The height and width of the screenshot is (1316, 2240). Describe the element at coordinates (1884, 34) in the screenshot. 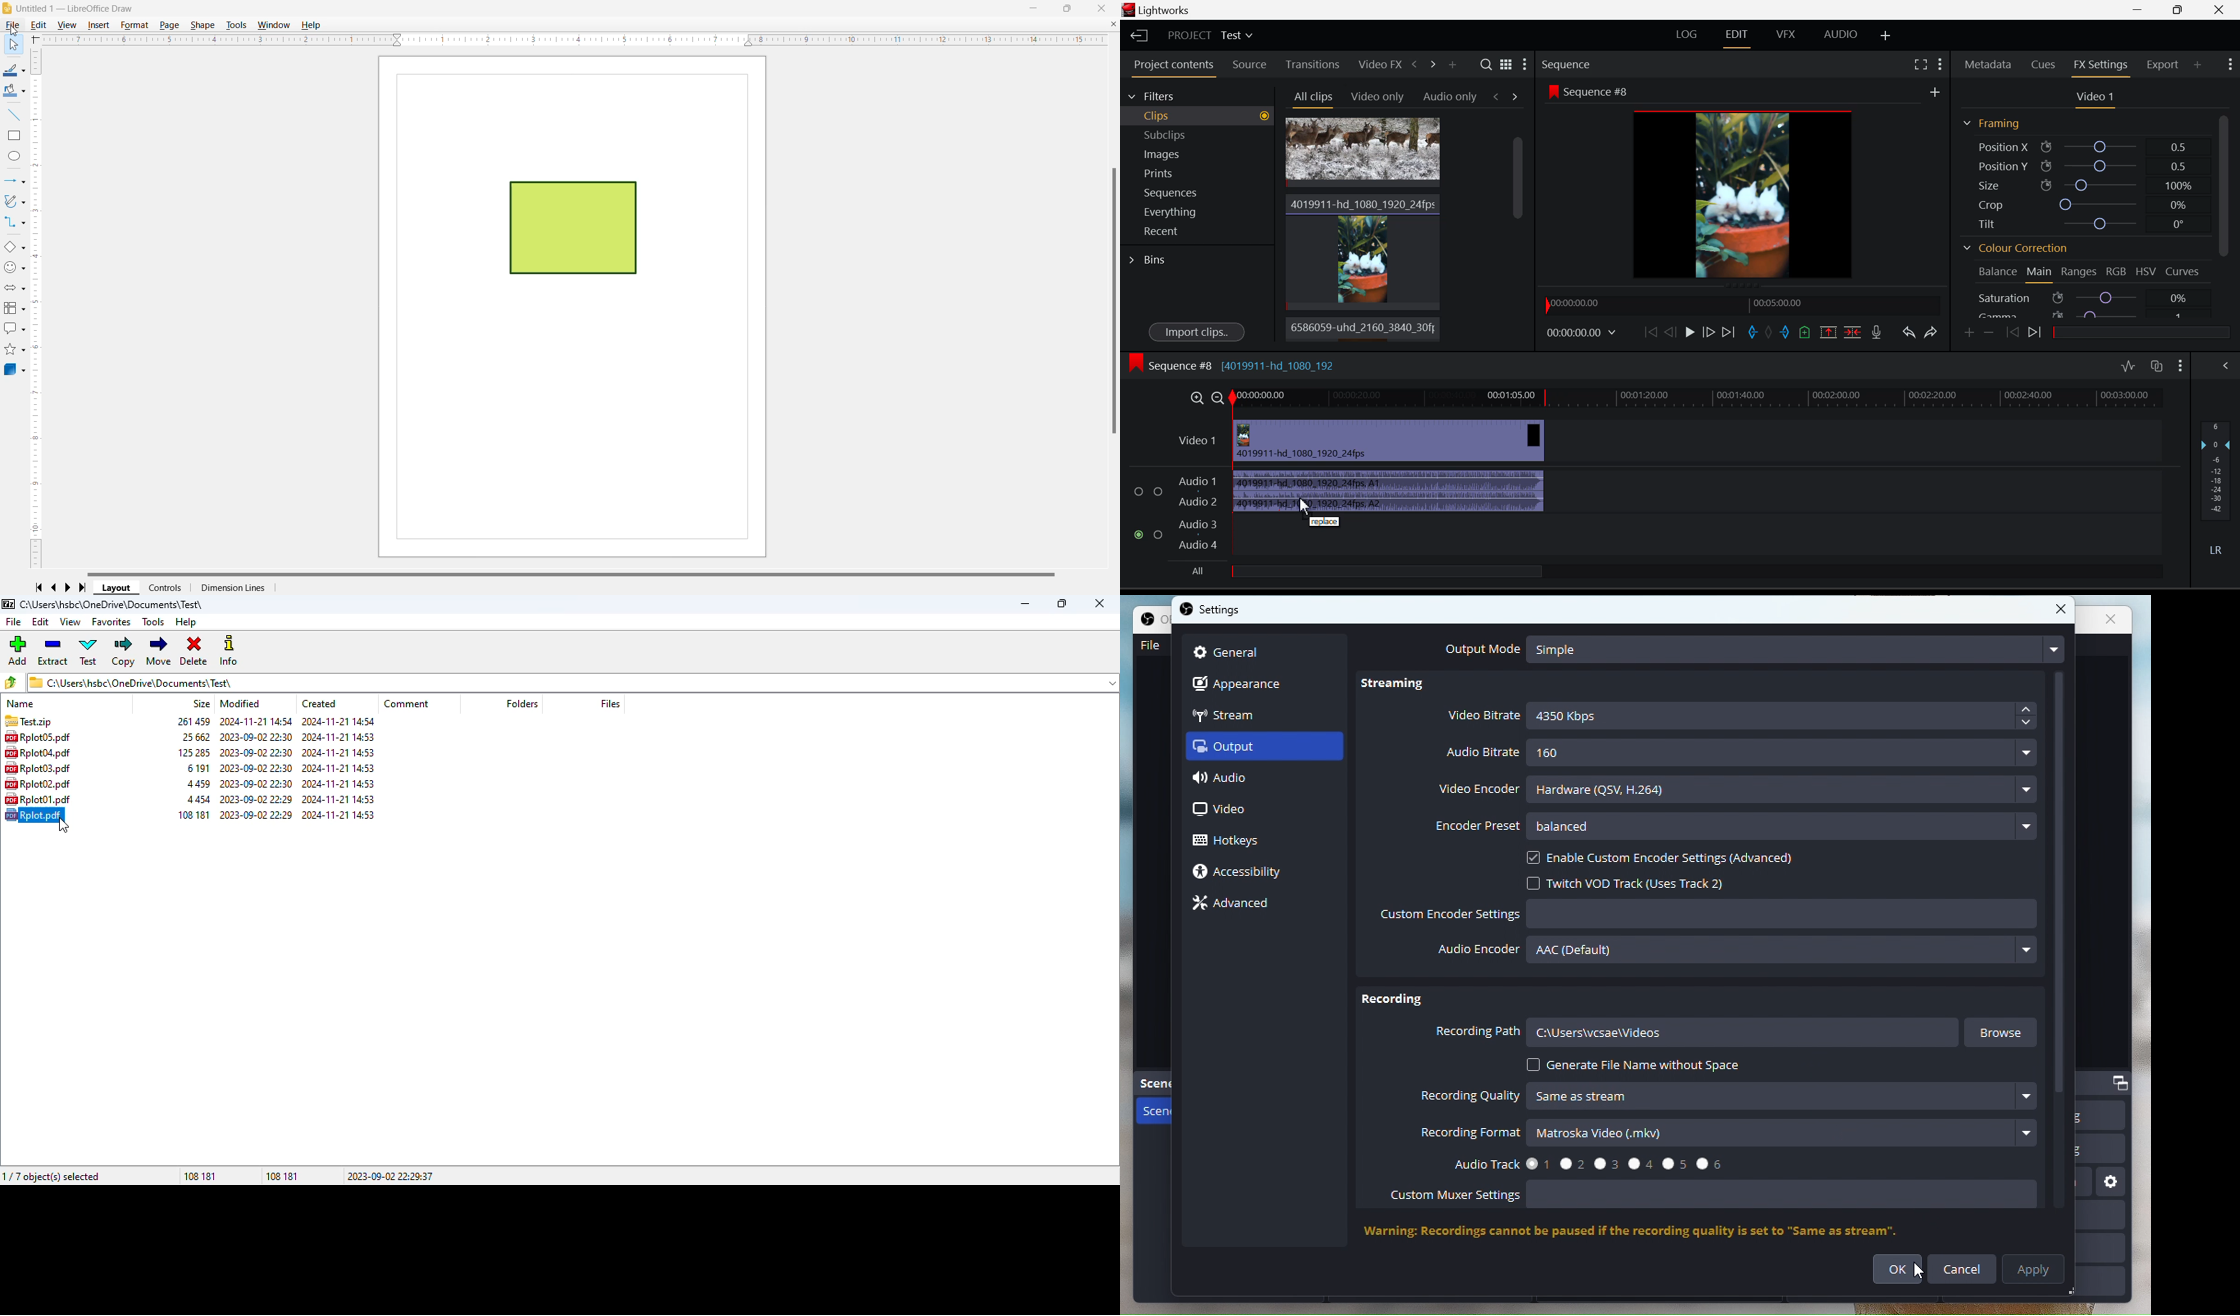

I see `Add Layout` at that location.